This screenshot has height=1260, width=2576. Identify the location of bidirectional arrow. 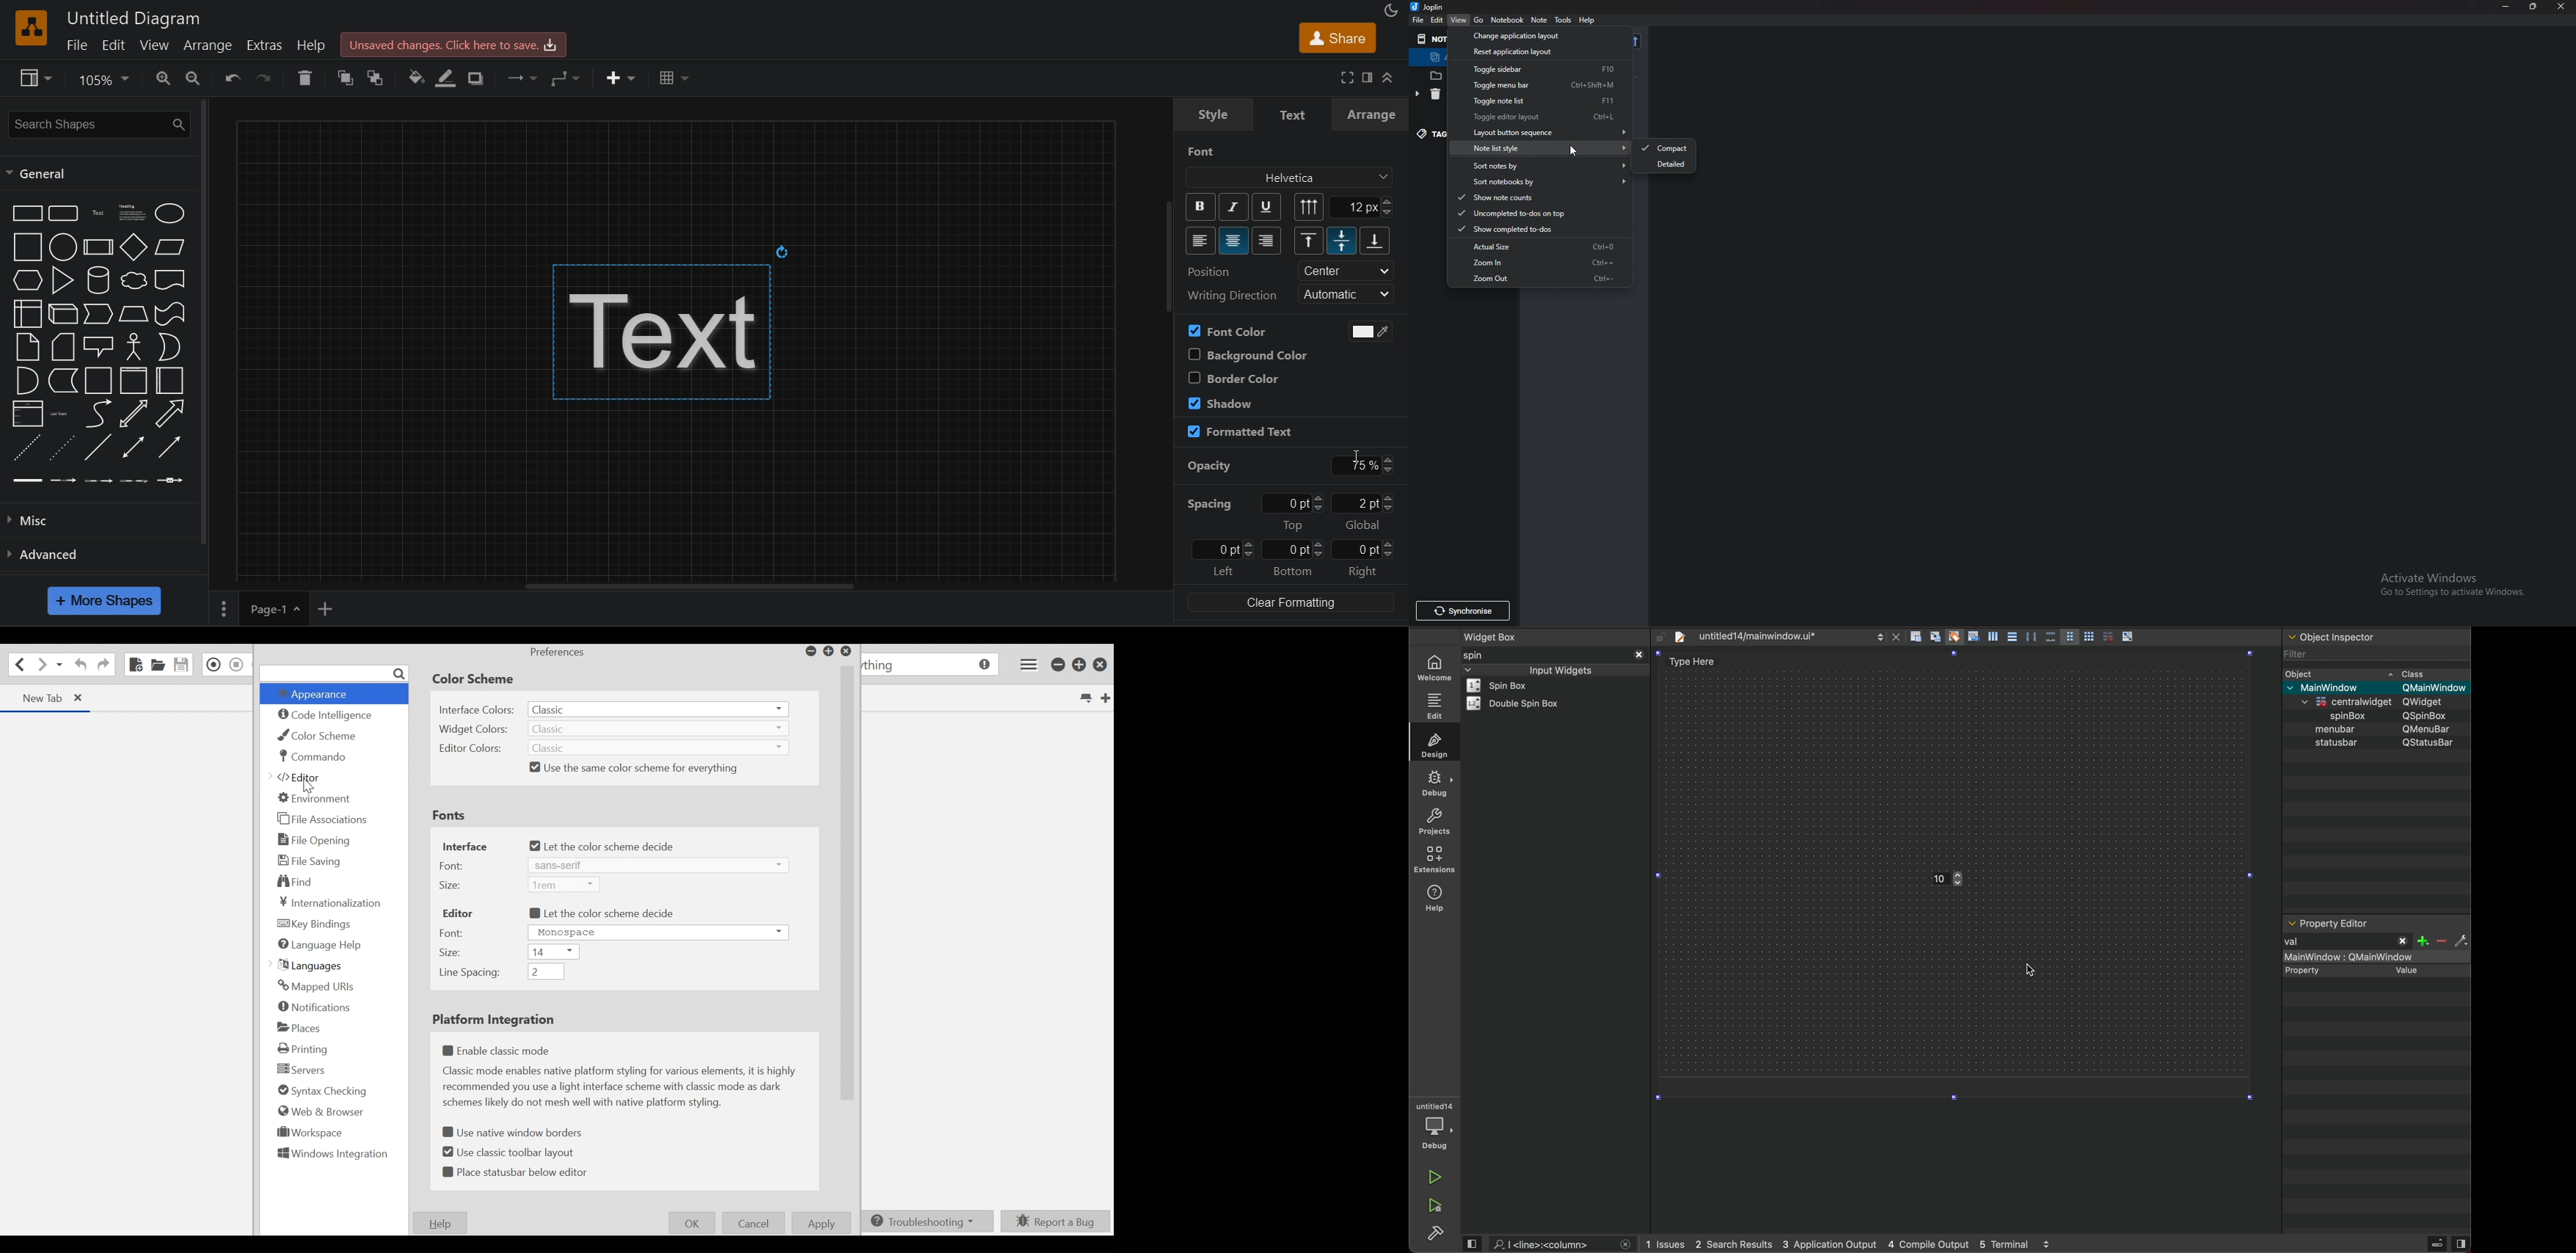
(134, 414).